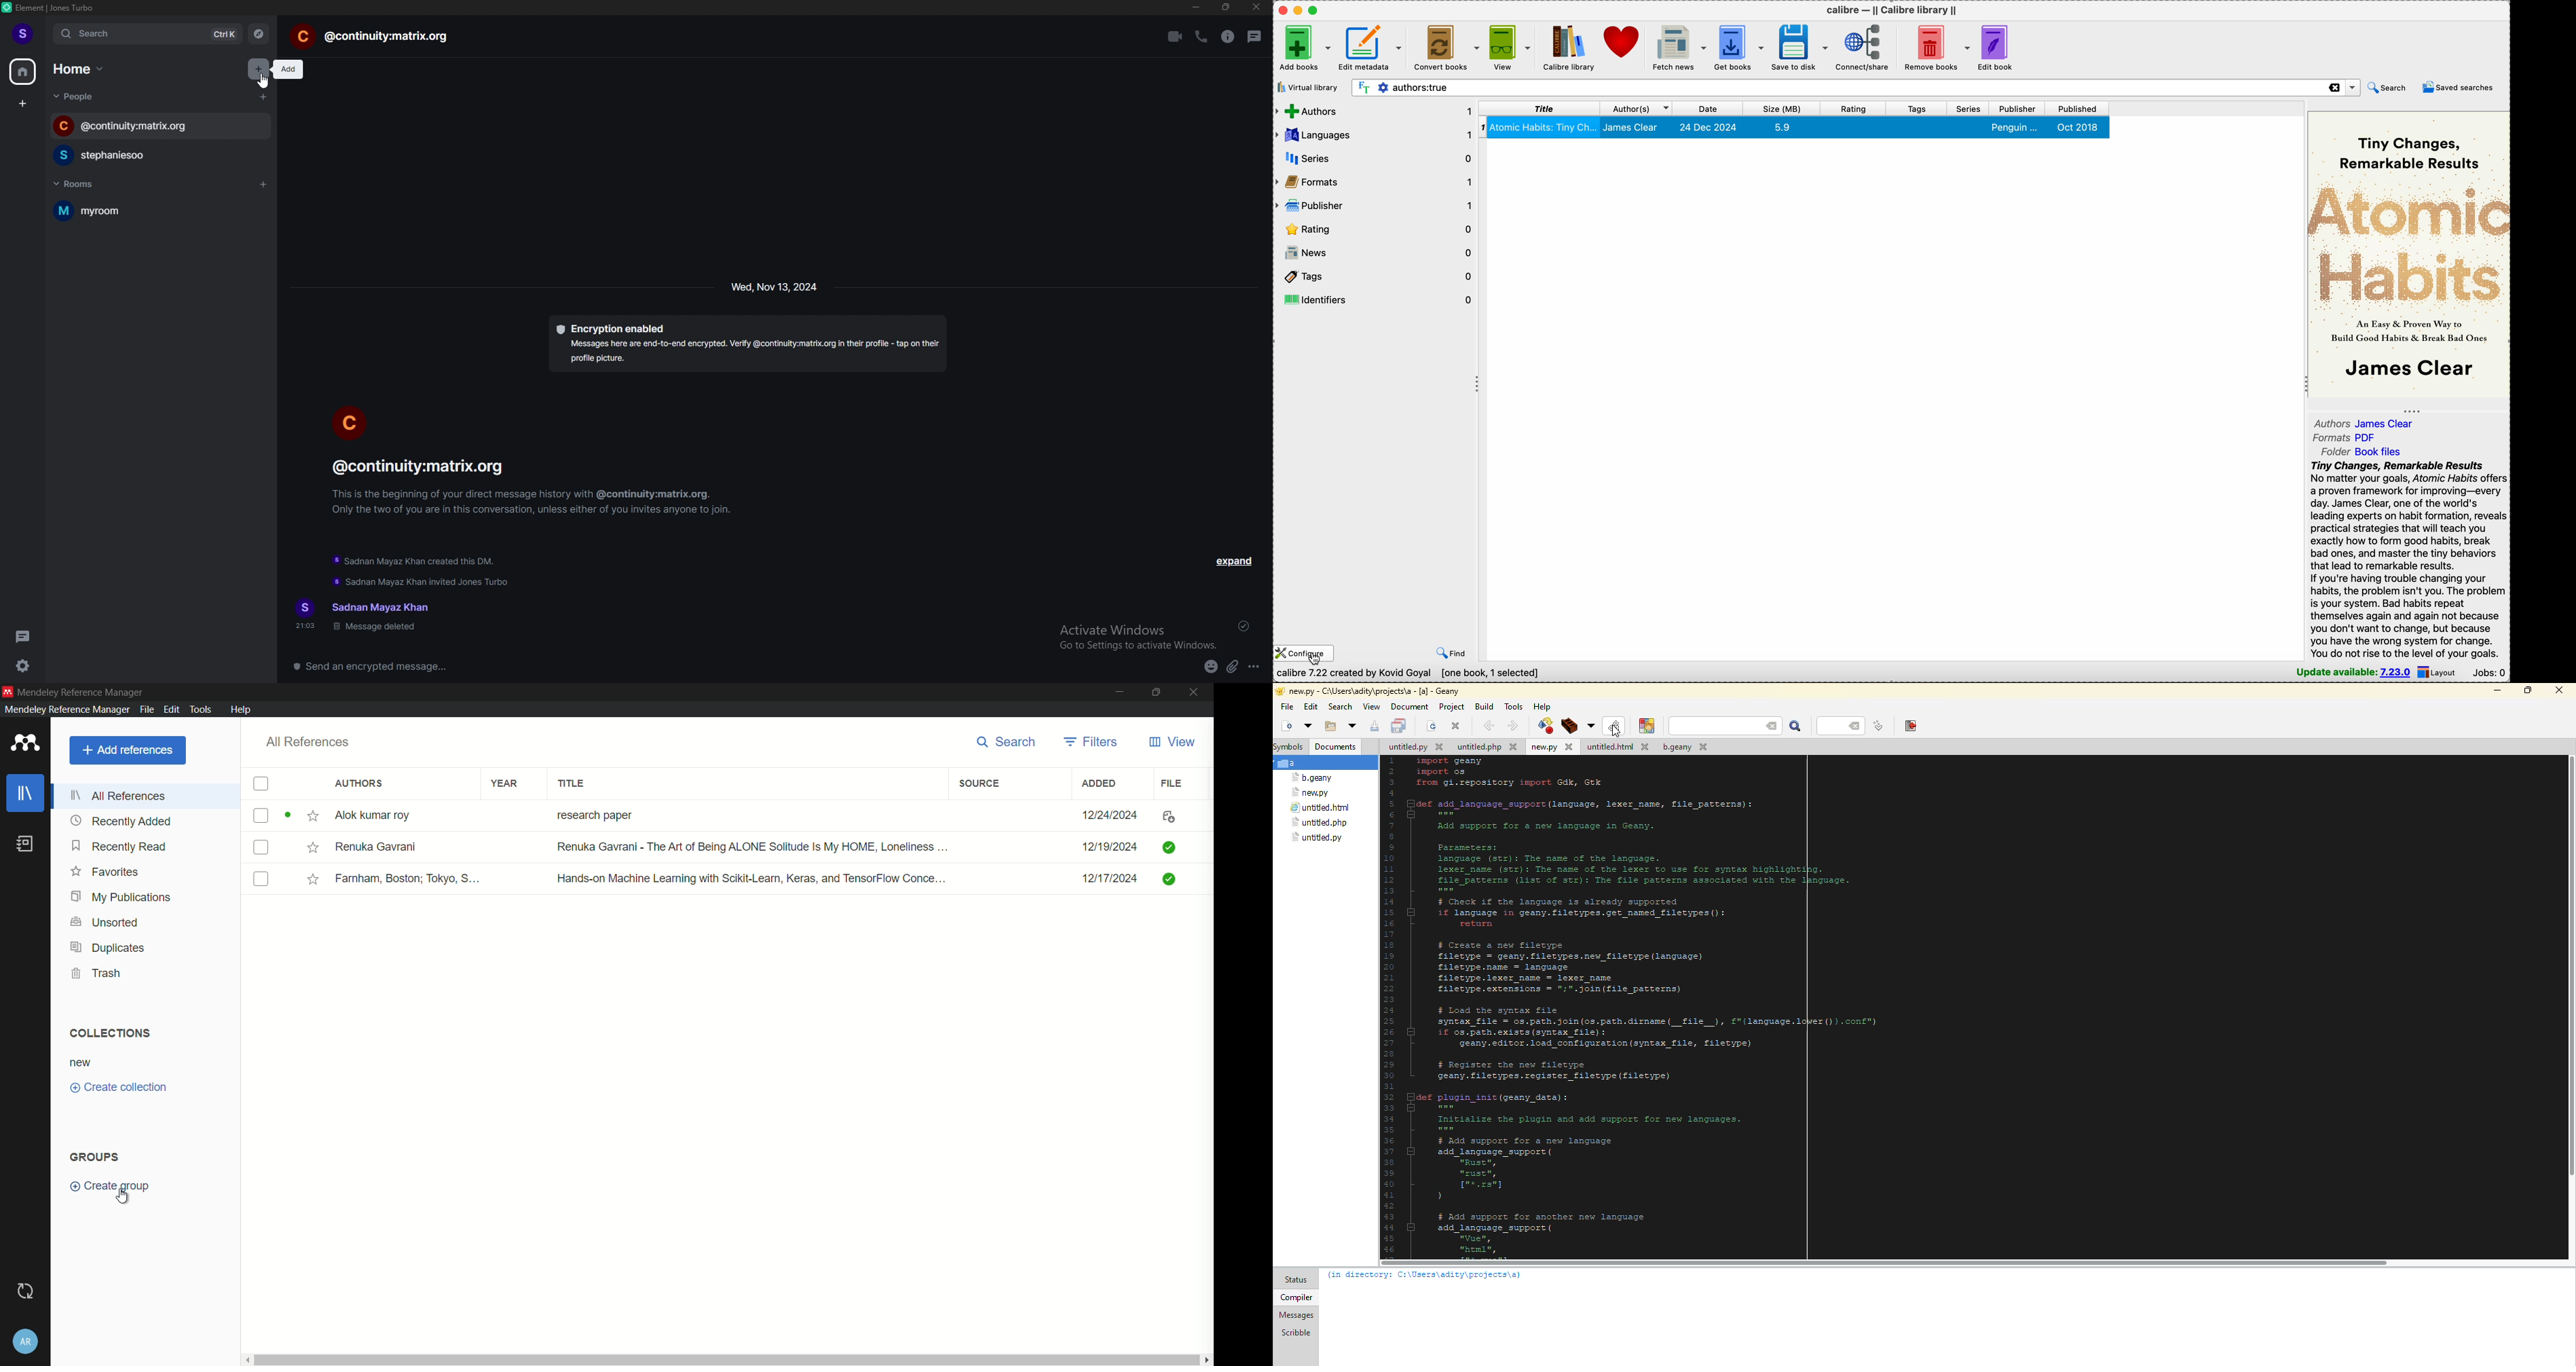 Image resolution: width=2576 pixels, height=1372 pixels. Describe the element at coordinates (376, 846) in the screenshot. I see `Renuka Gavrani` at that location.